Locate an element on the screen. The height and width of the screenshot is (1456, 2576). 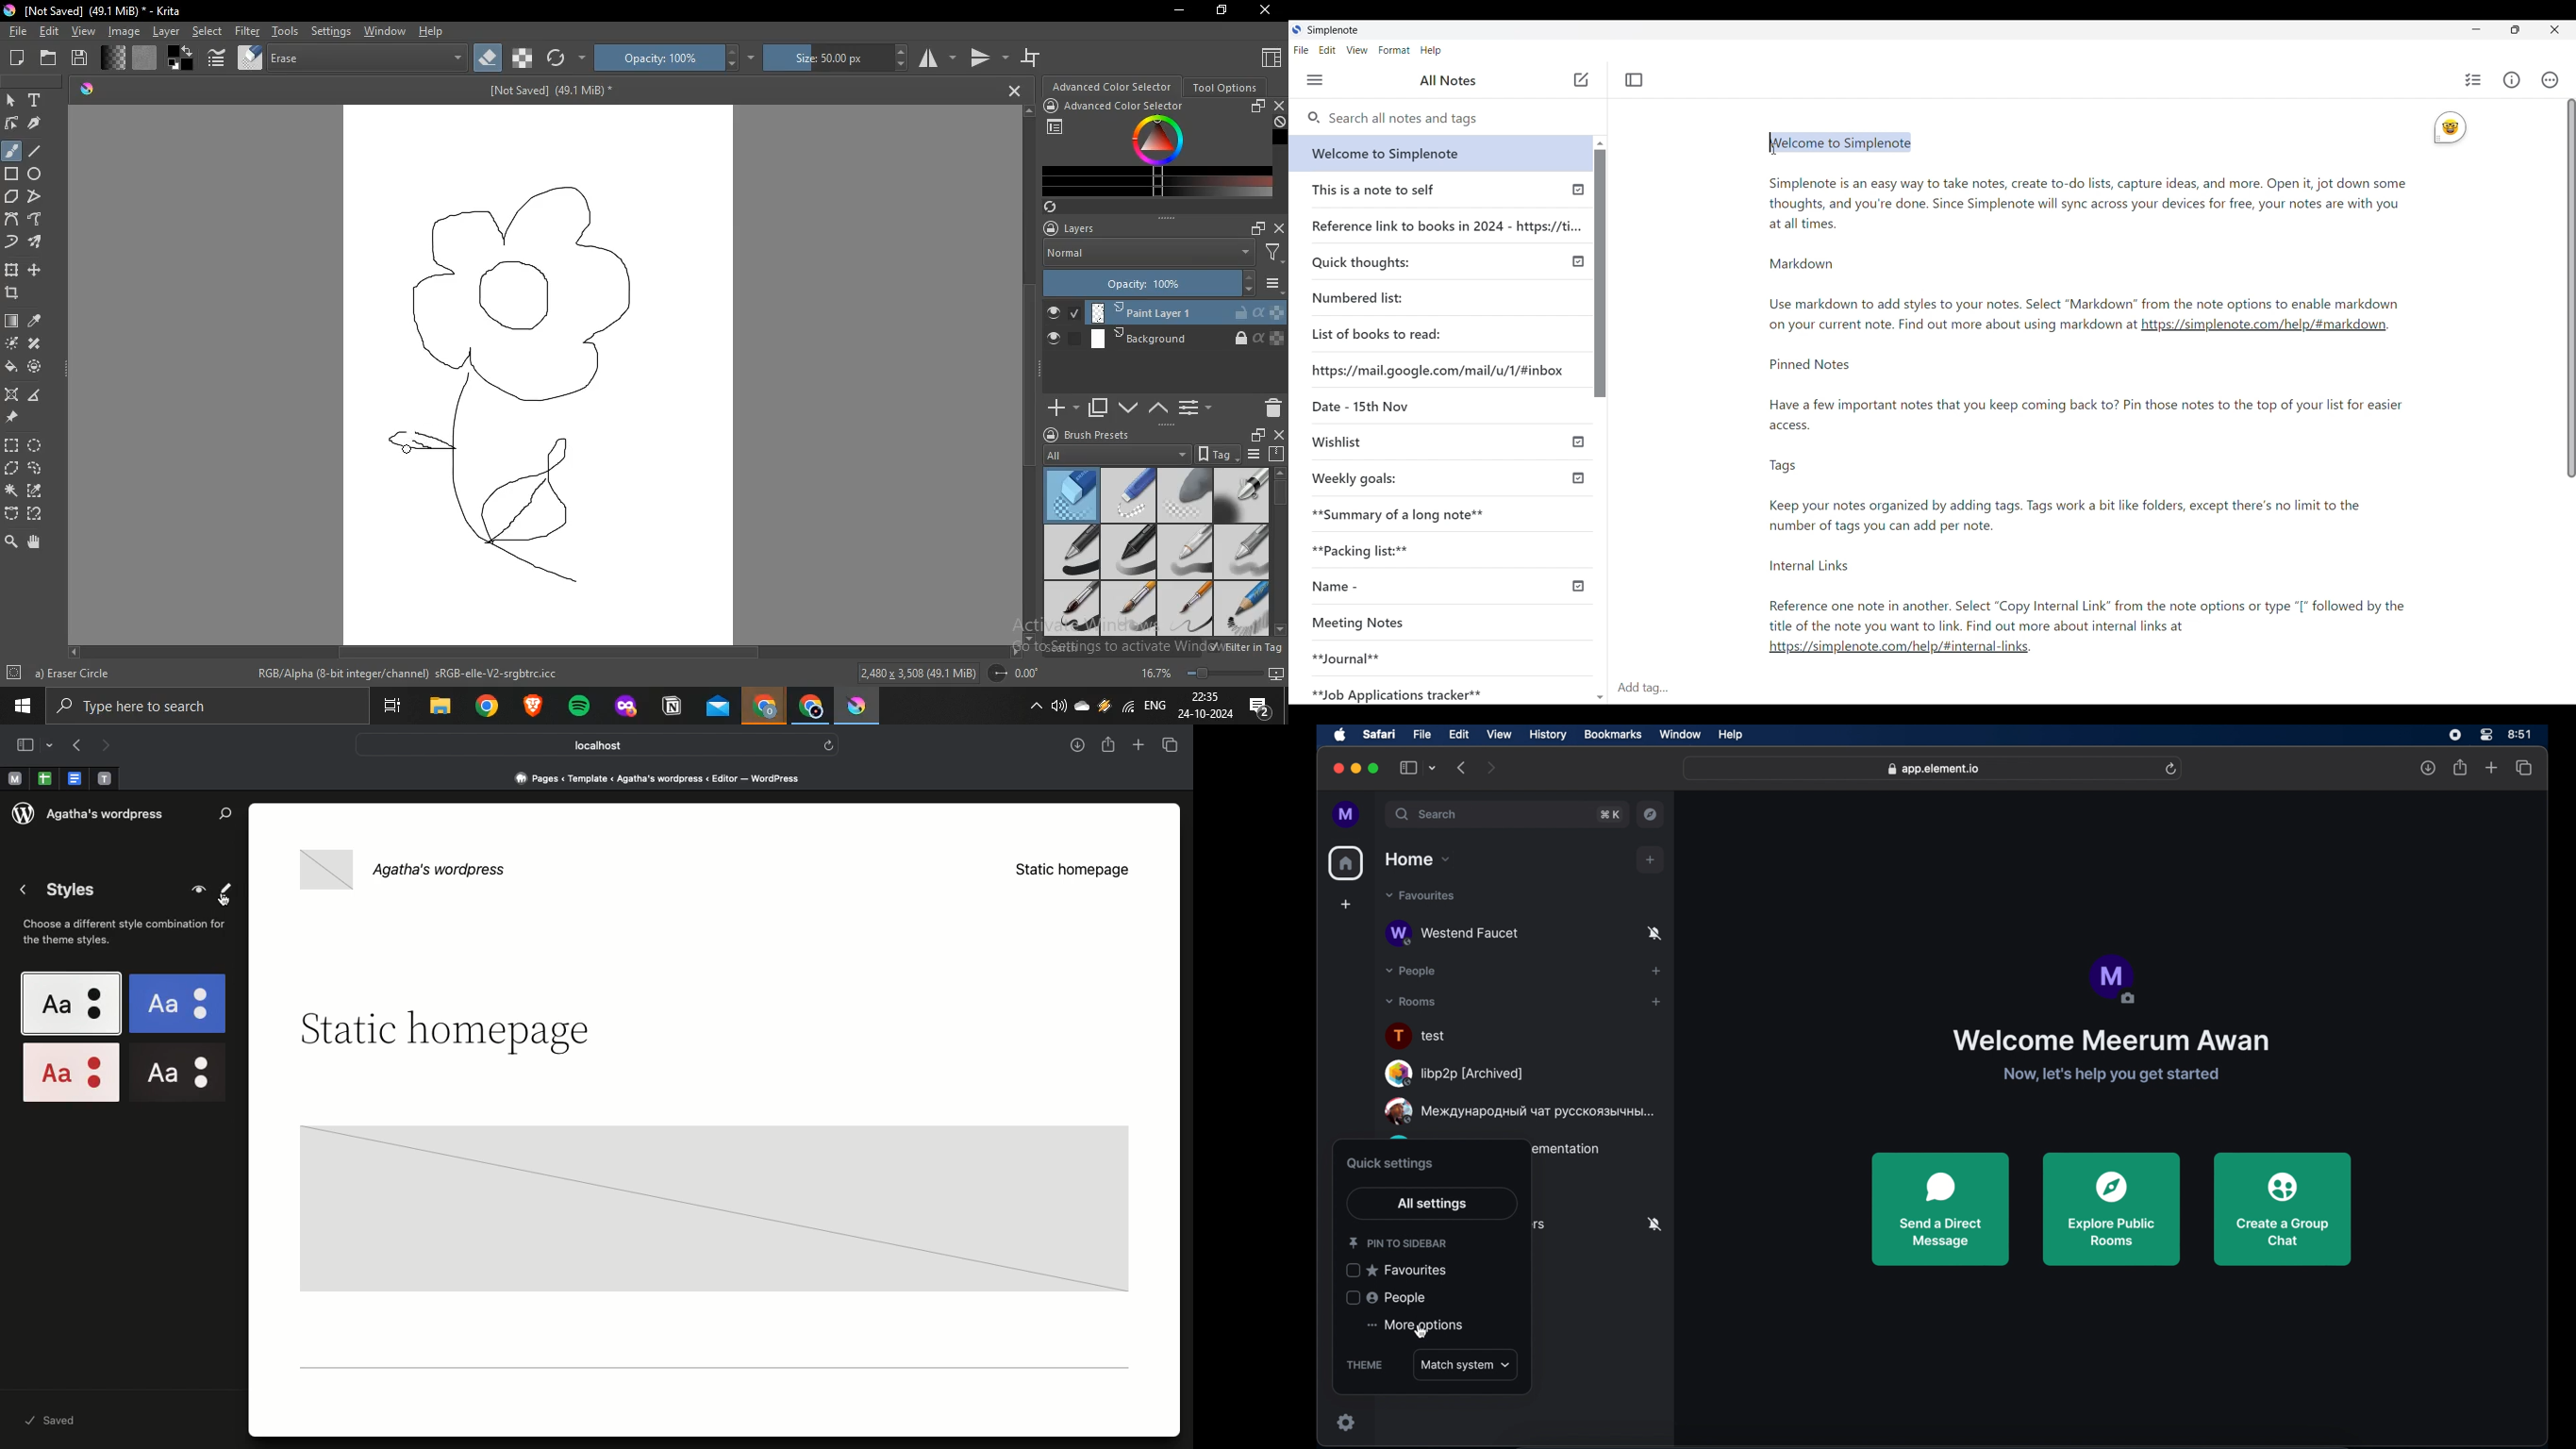
Reference link is located at coordinates (1447, 224).